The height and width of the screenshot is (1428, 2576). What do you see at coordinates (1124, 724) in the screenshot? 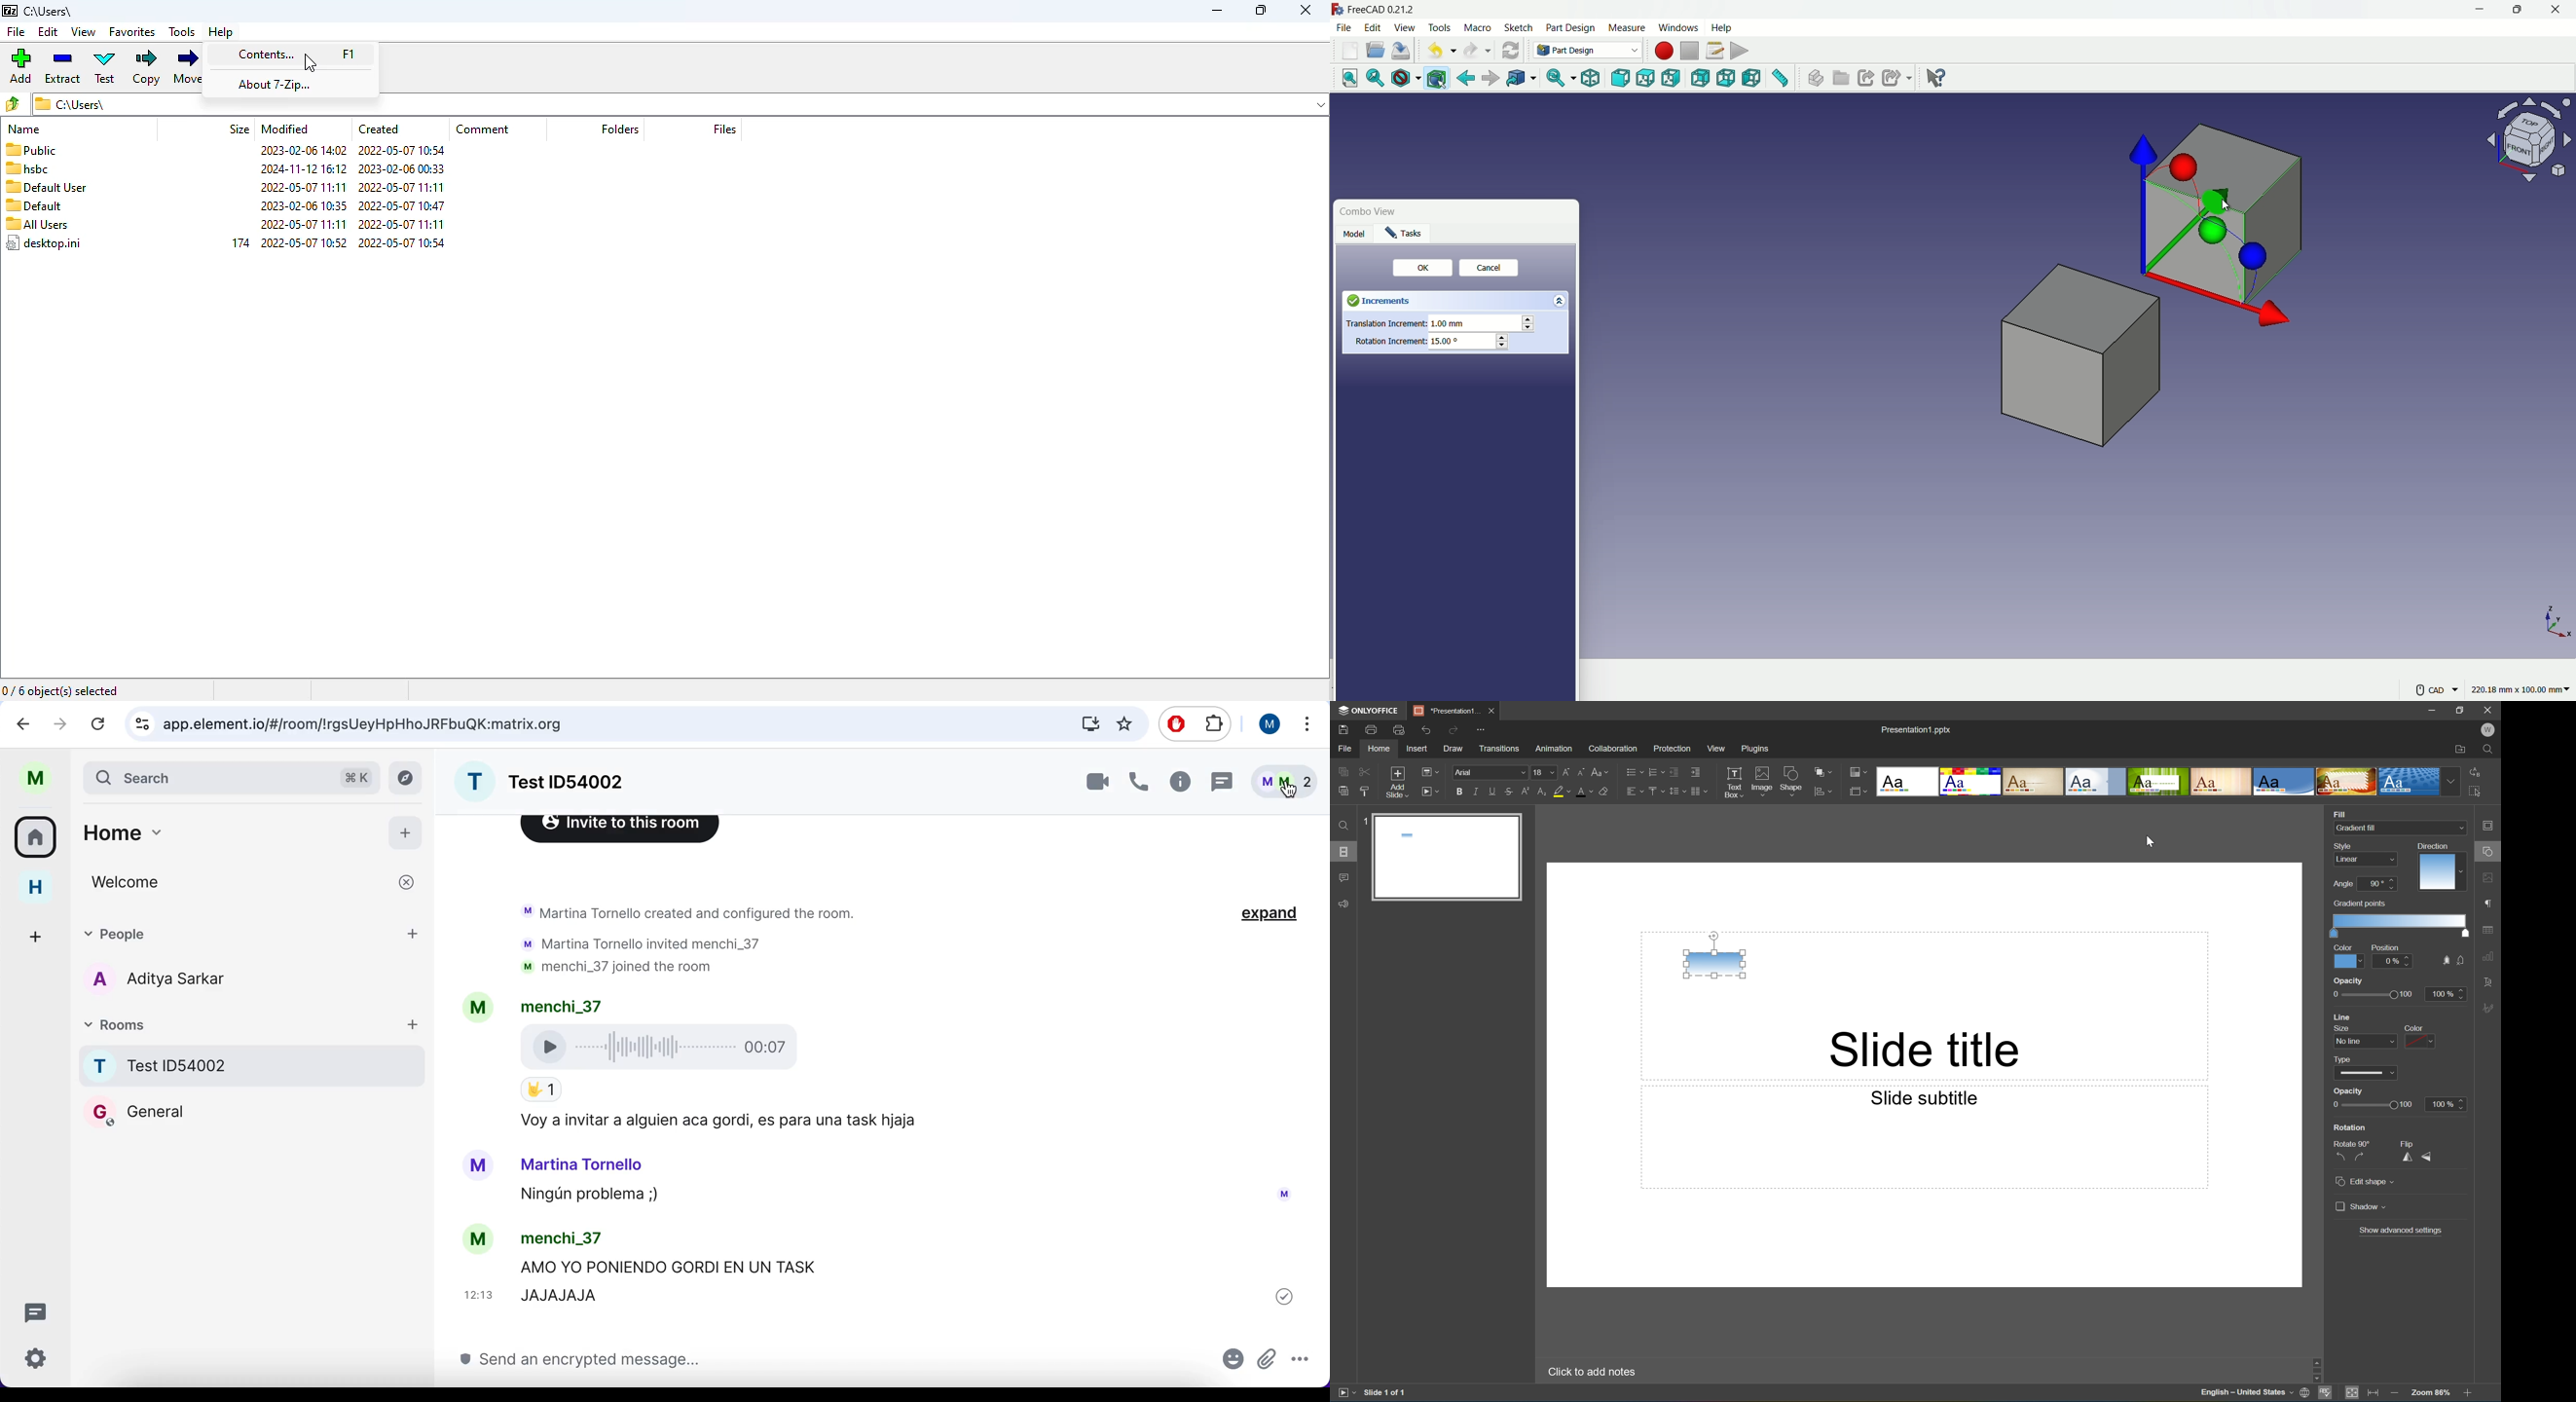
I see `favorites` at bounding box center [1124, 724].